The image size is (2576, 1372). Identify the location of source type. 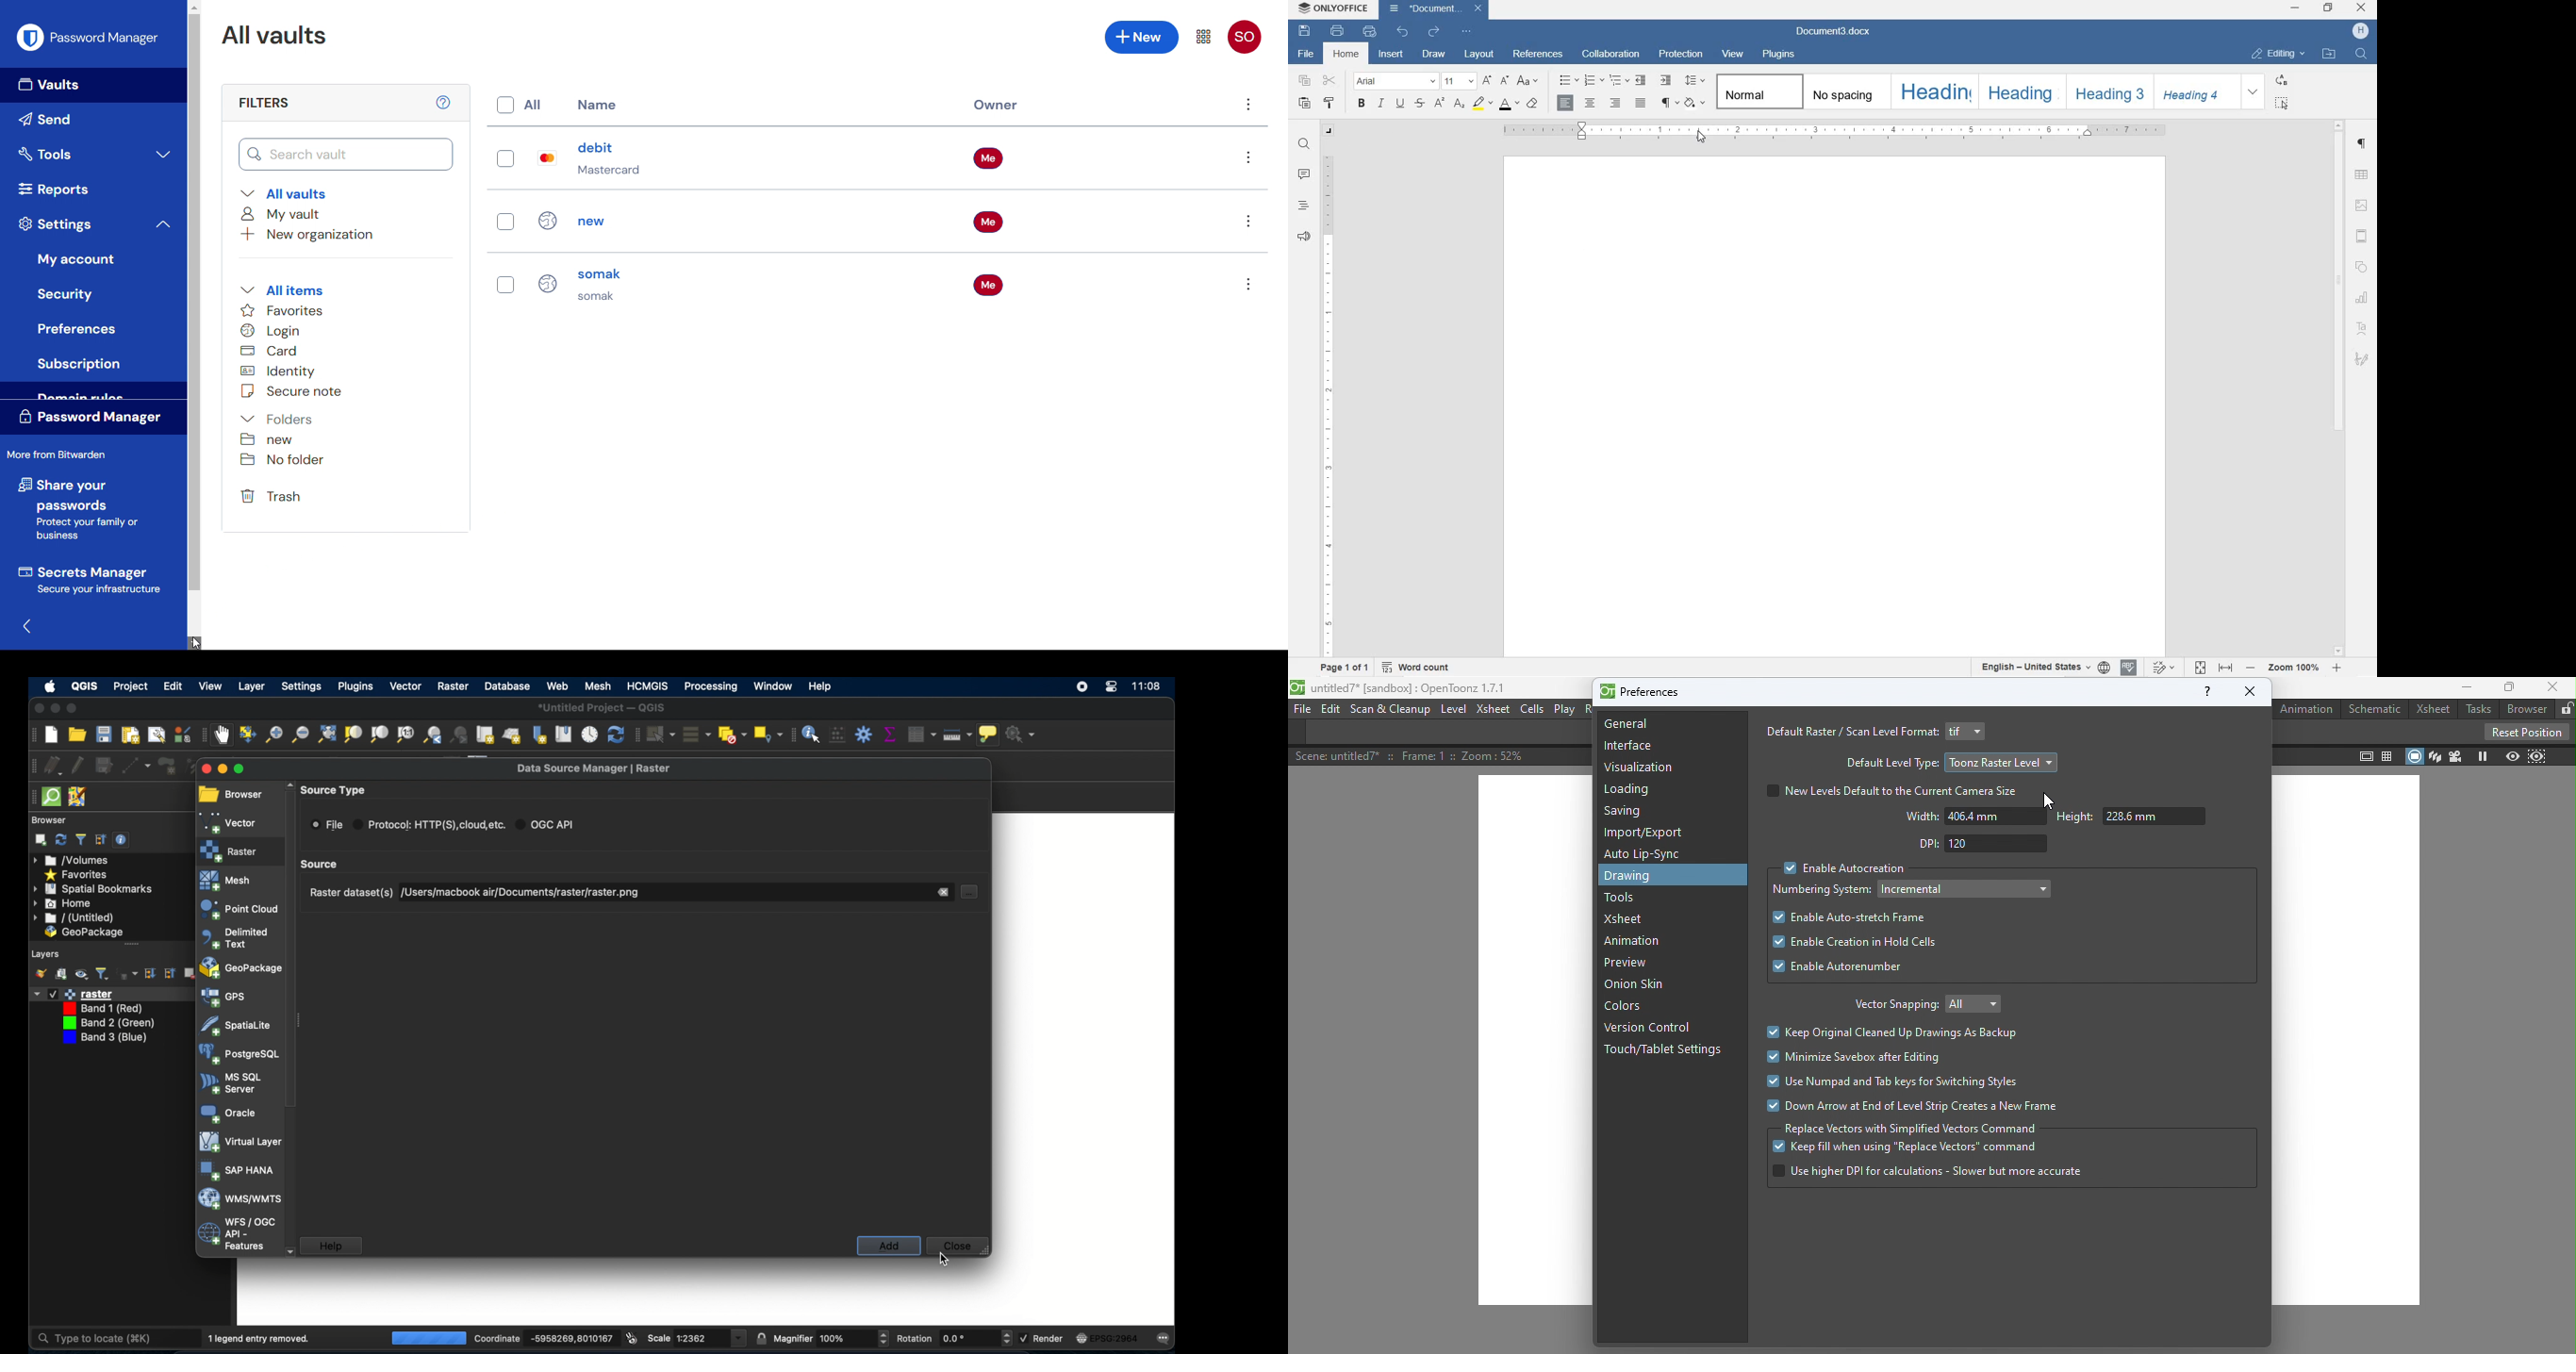
(335, 789).